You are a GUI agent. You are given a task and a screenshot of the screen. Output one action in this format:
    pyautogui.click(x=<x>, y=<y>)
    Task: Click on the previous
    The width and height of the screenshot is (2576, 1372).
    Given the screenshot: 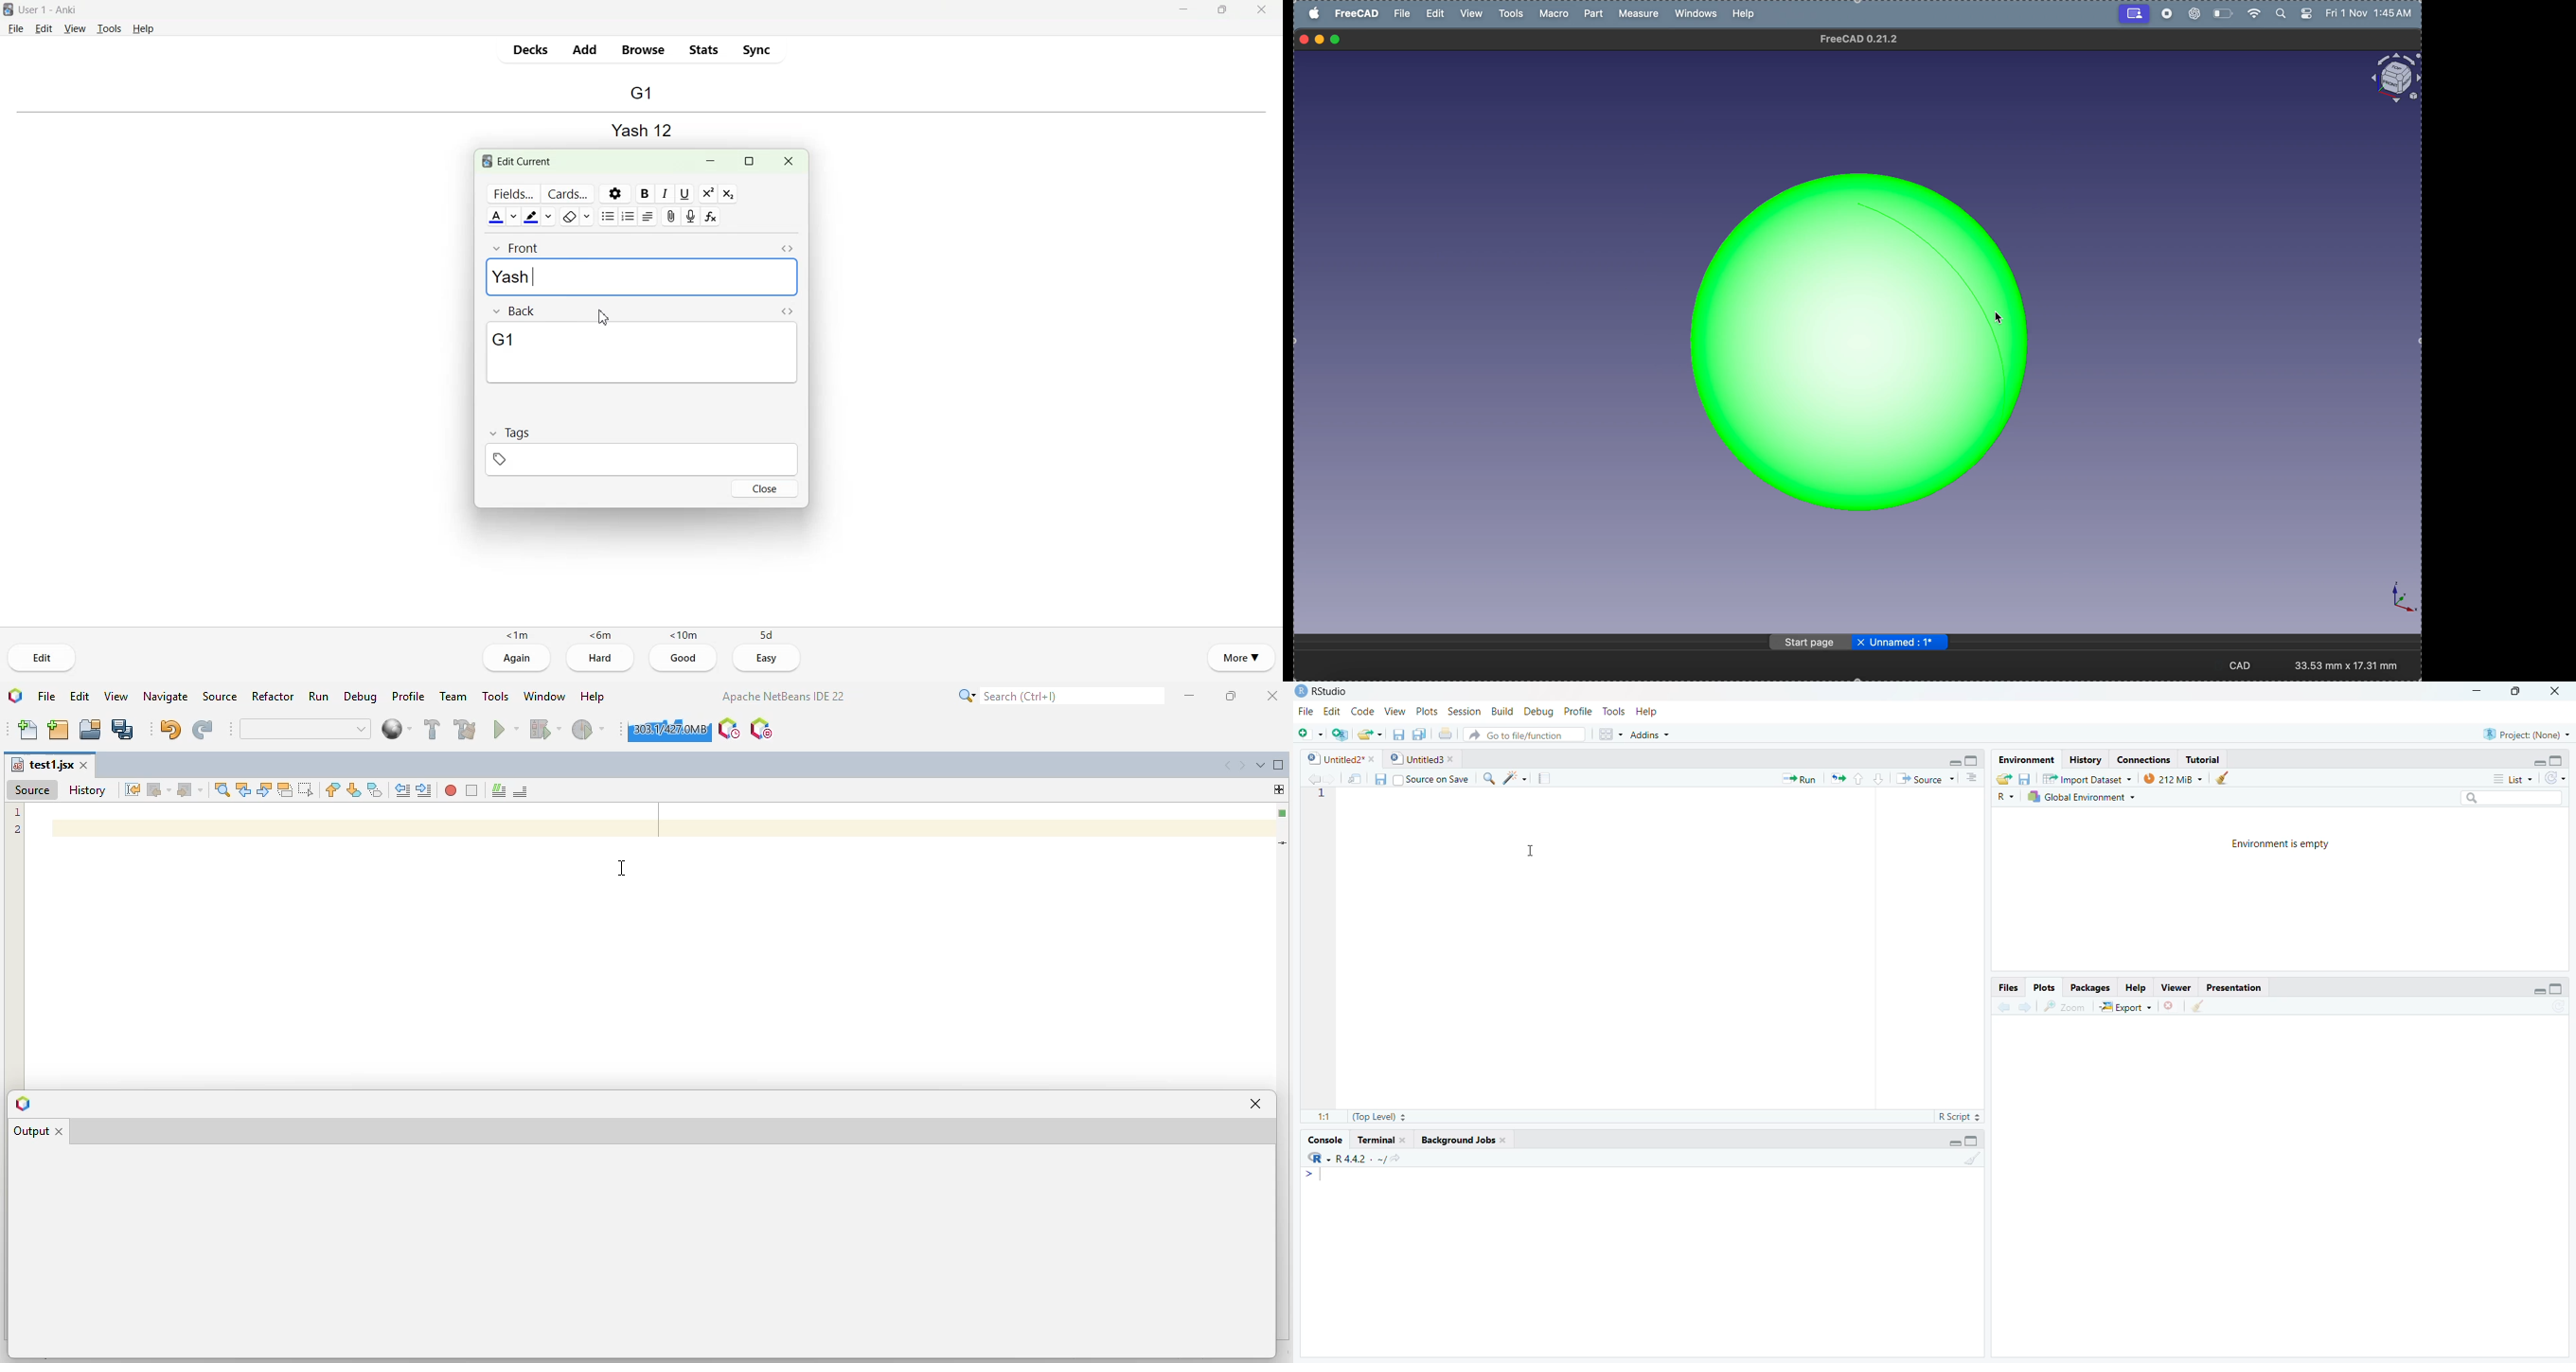 What is the action you would take?
    pyautogui.click(x=1311, y=778)
    